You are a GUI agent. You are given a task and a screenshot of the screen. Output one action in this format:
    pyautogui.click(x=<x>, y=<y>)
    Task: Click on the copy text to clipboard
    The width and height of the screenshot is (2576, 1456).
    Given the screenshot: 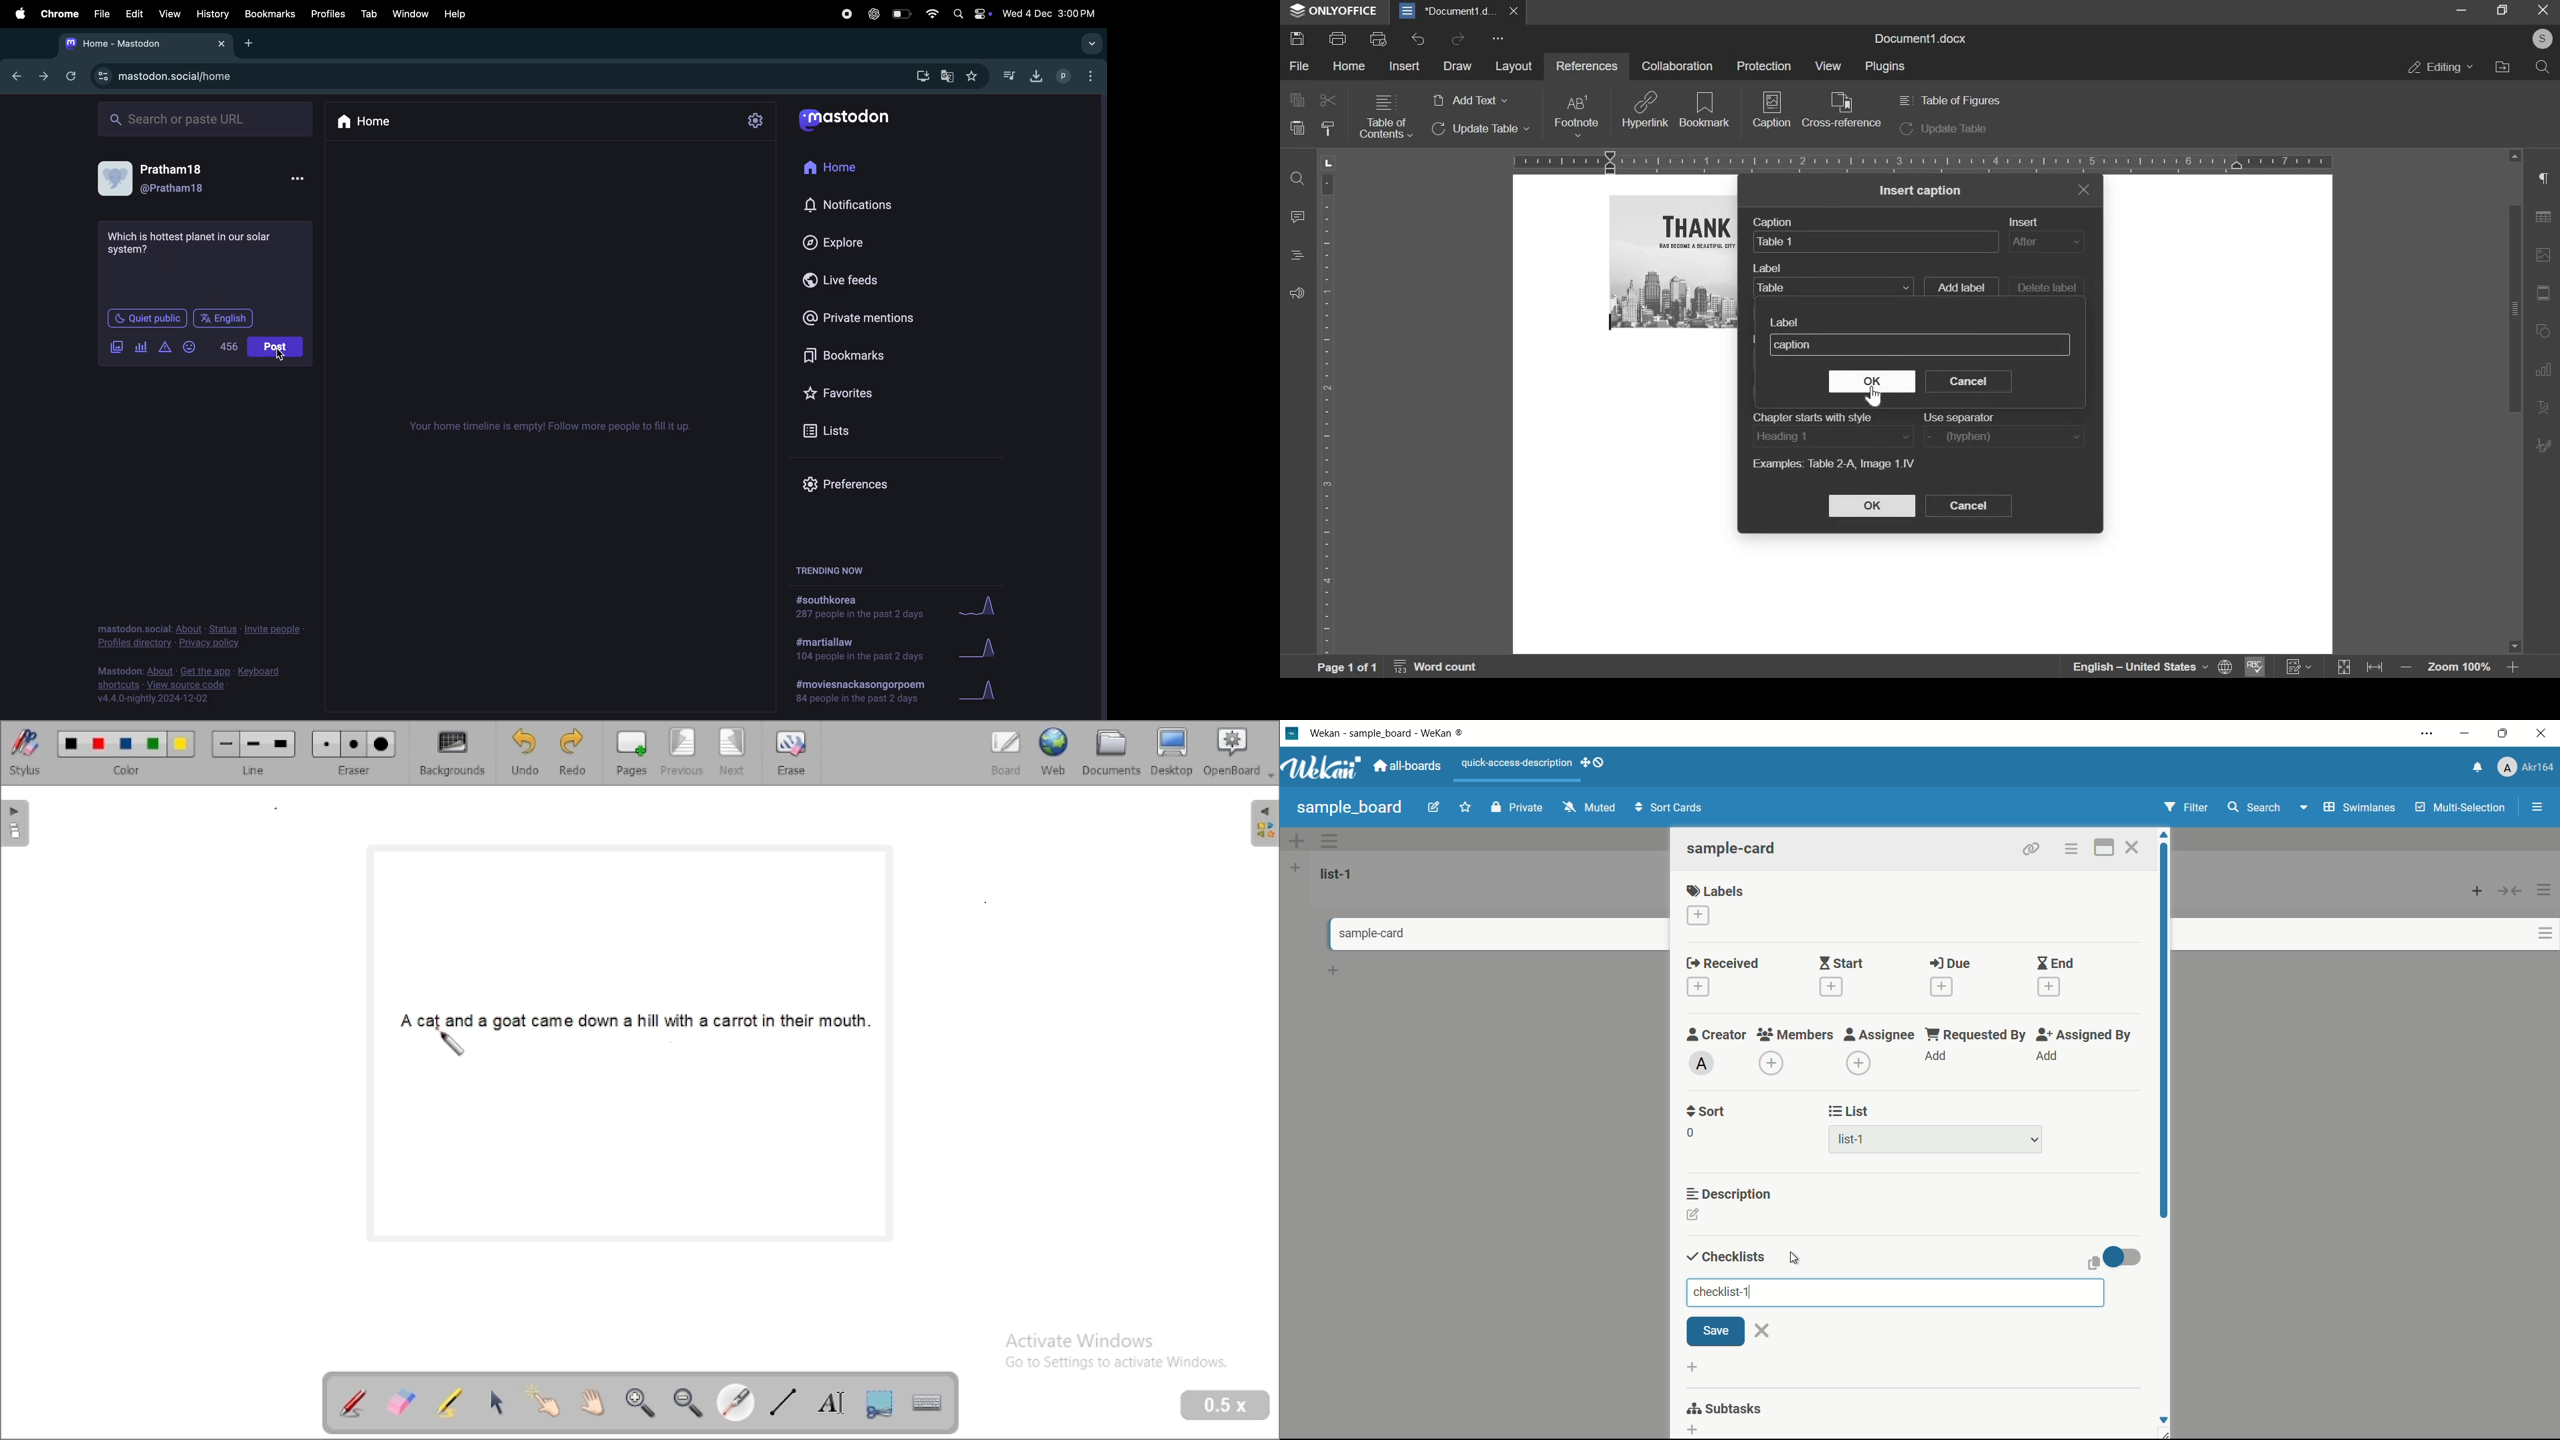 What is the action you would take?
    pyautogui.click(x=2090, y=1263)
    